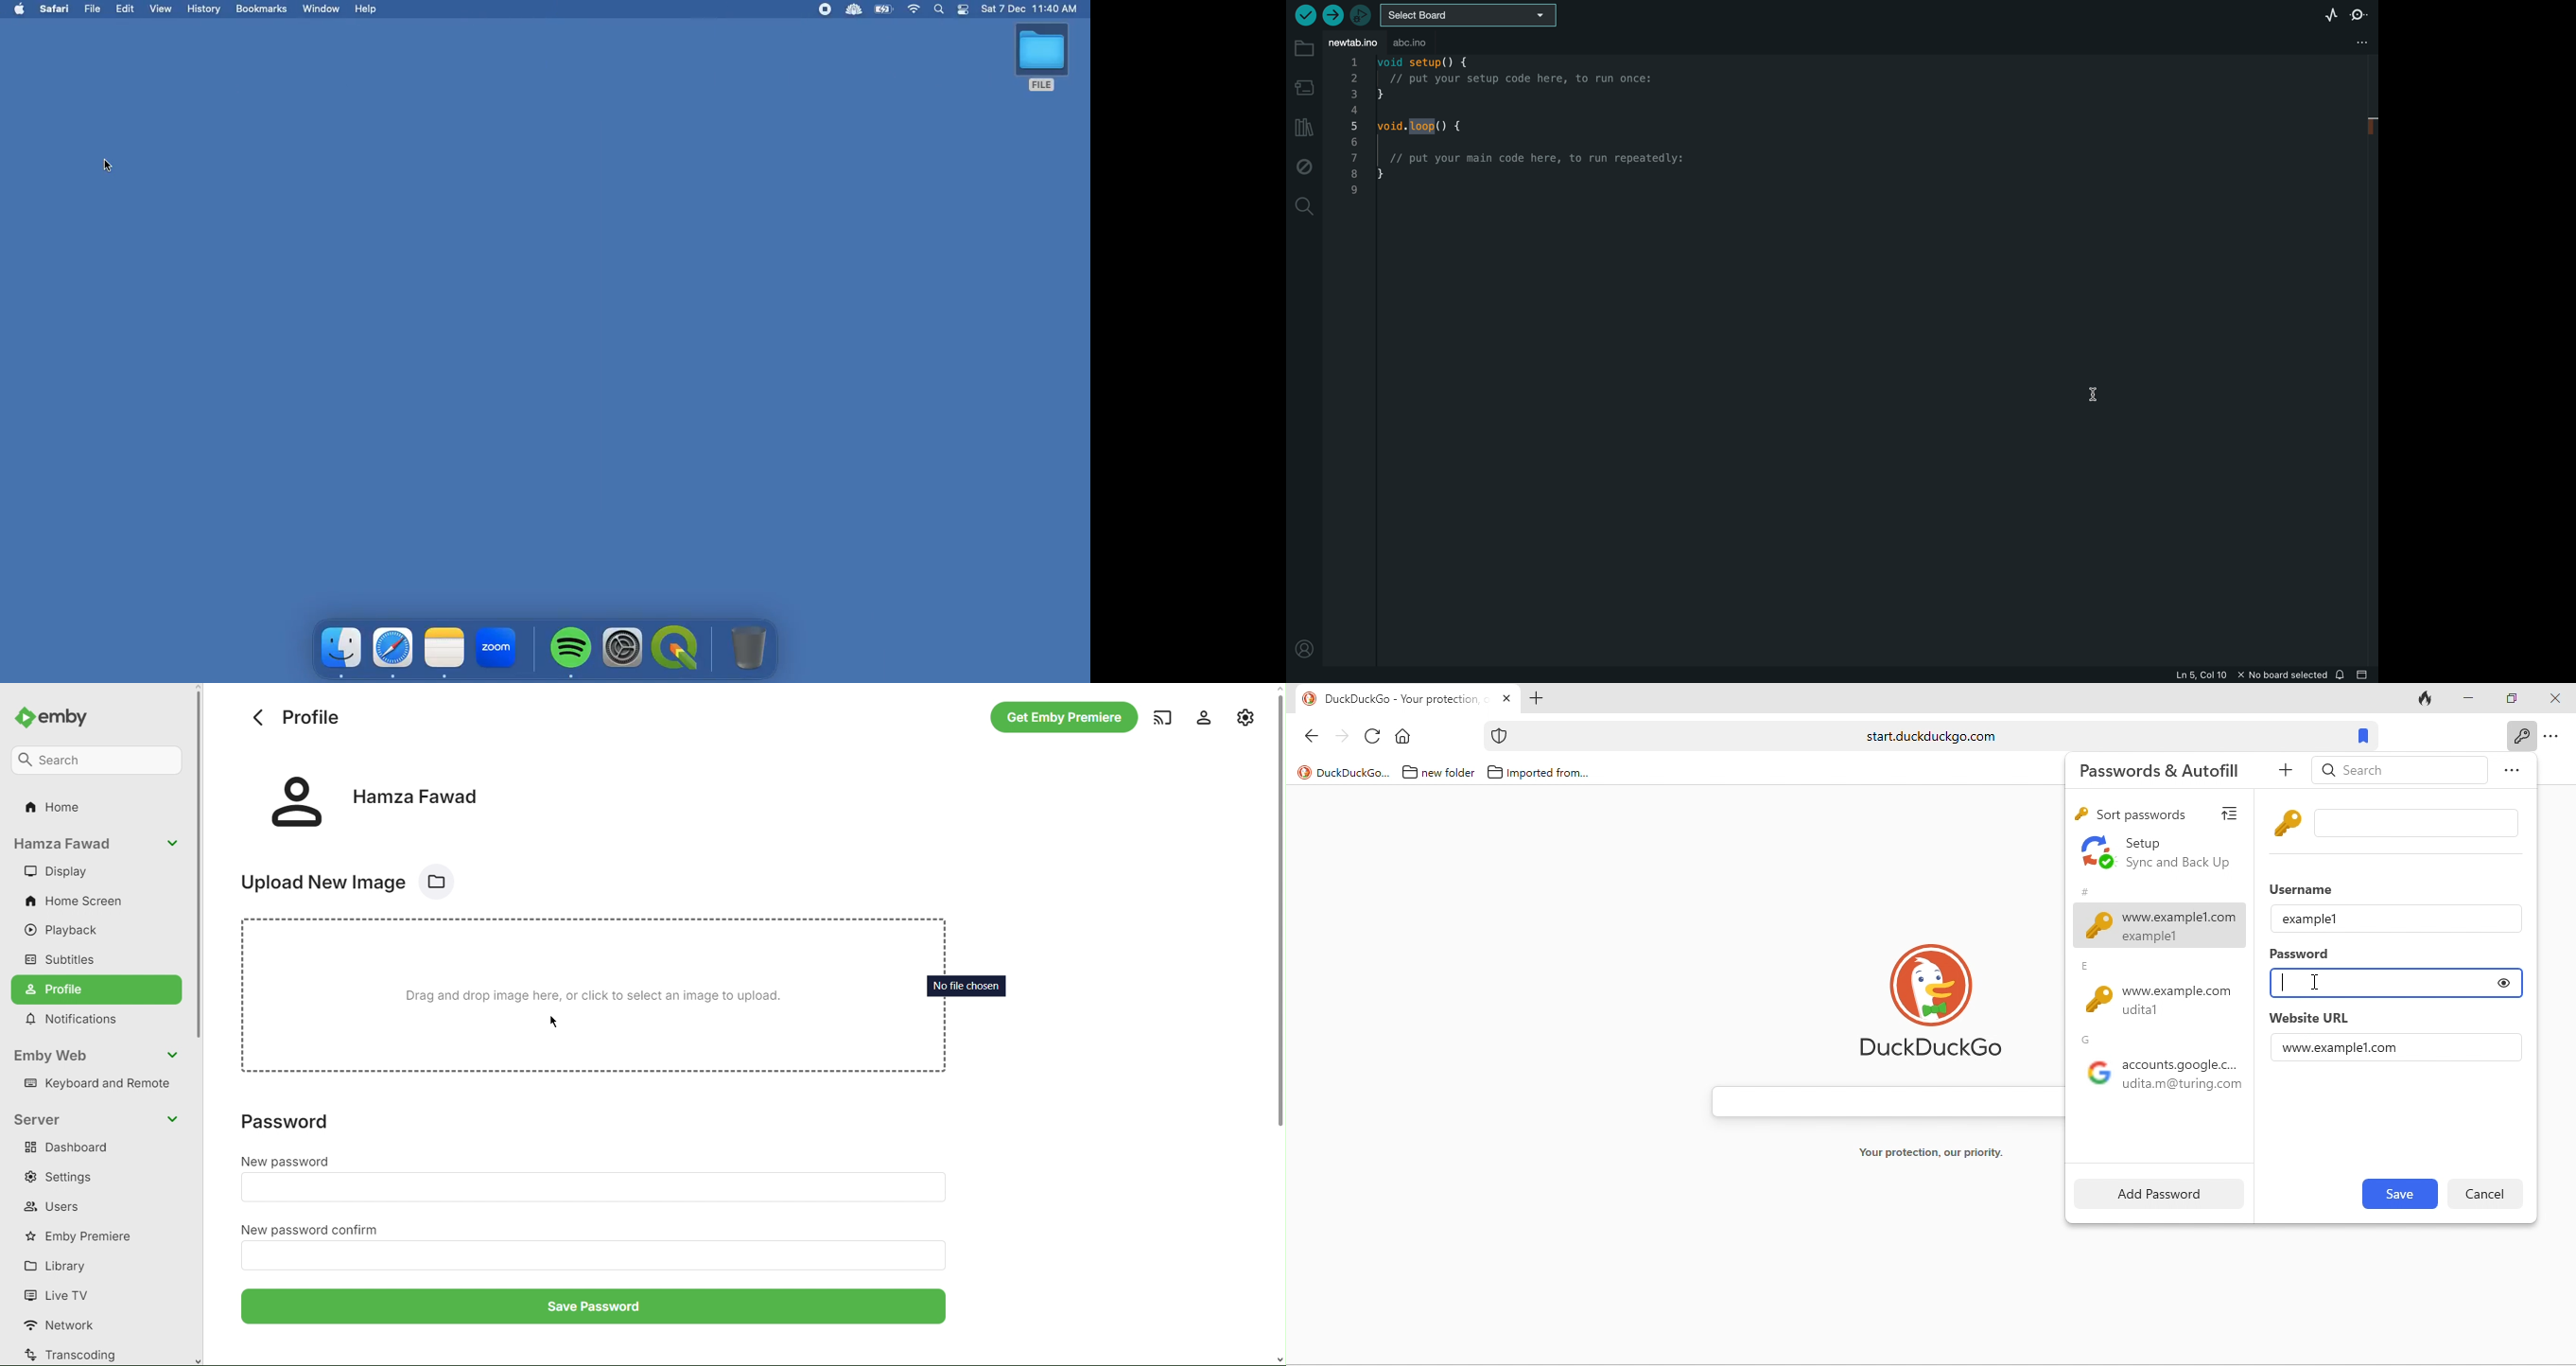 This screenshot has height=1372, width=2576. I want to click on Safari, so click(59, 10).